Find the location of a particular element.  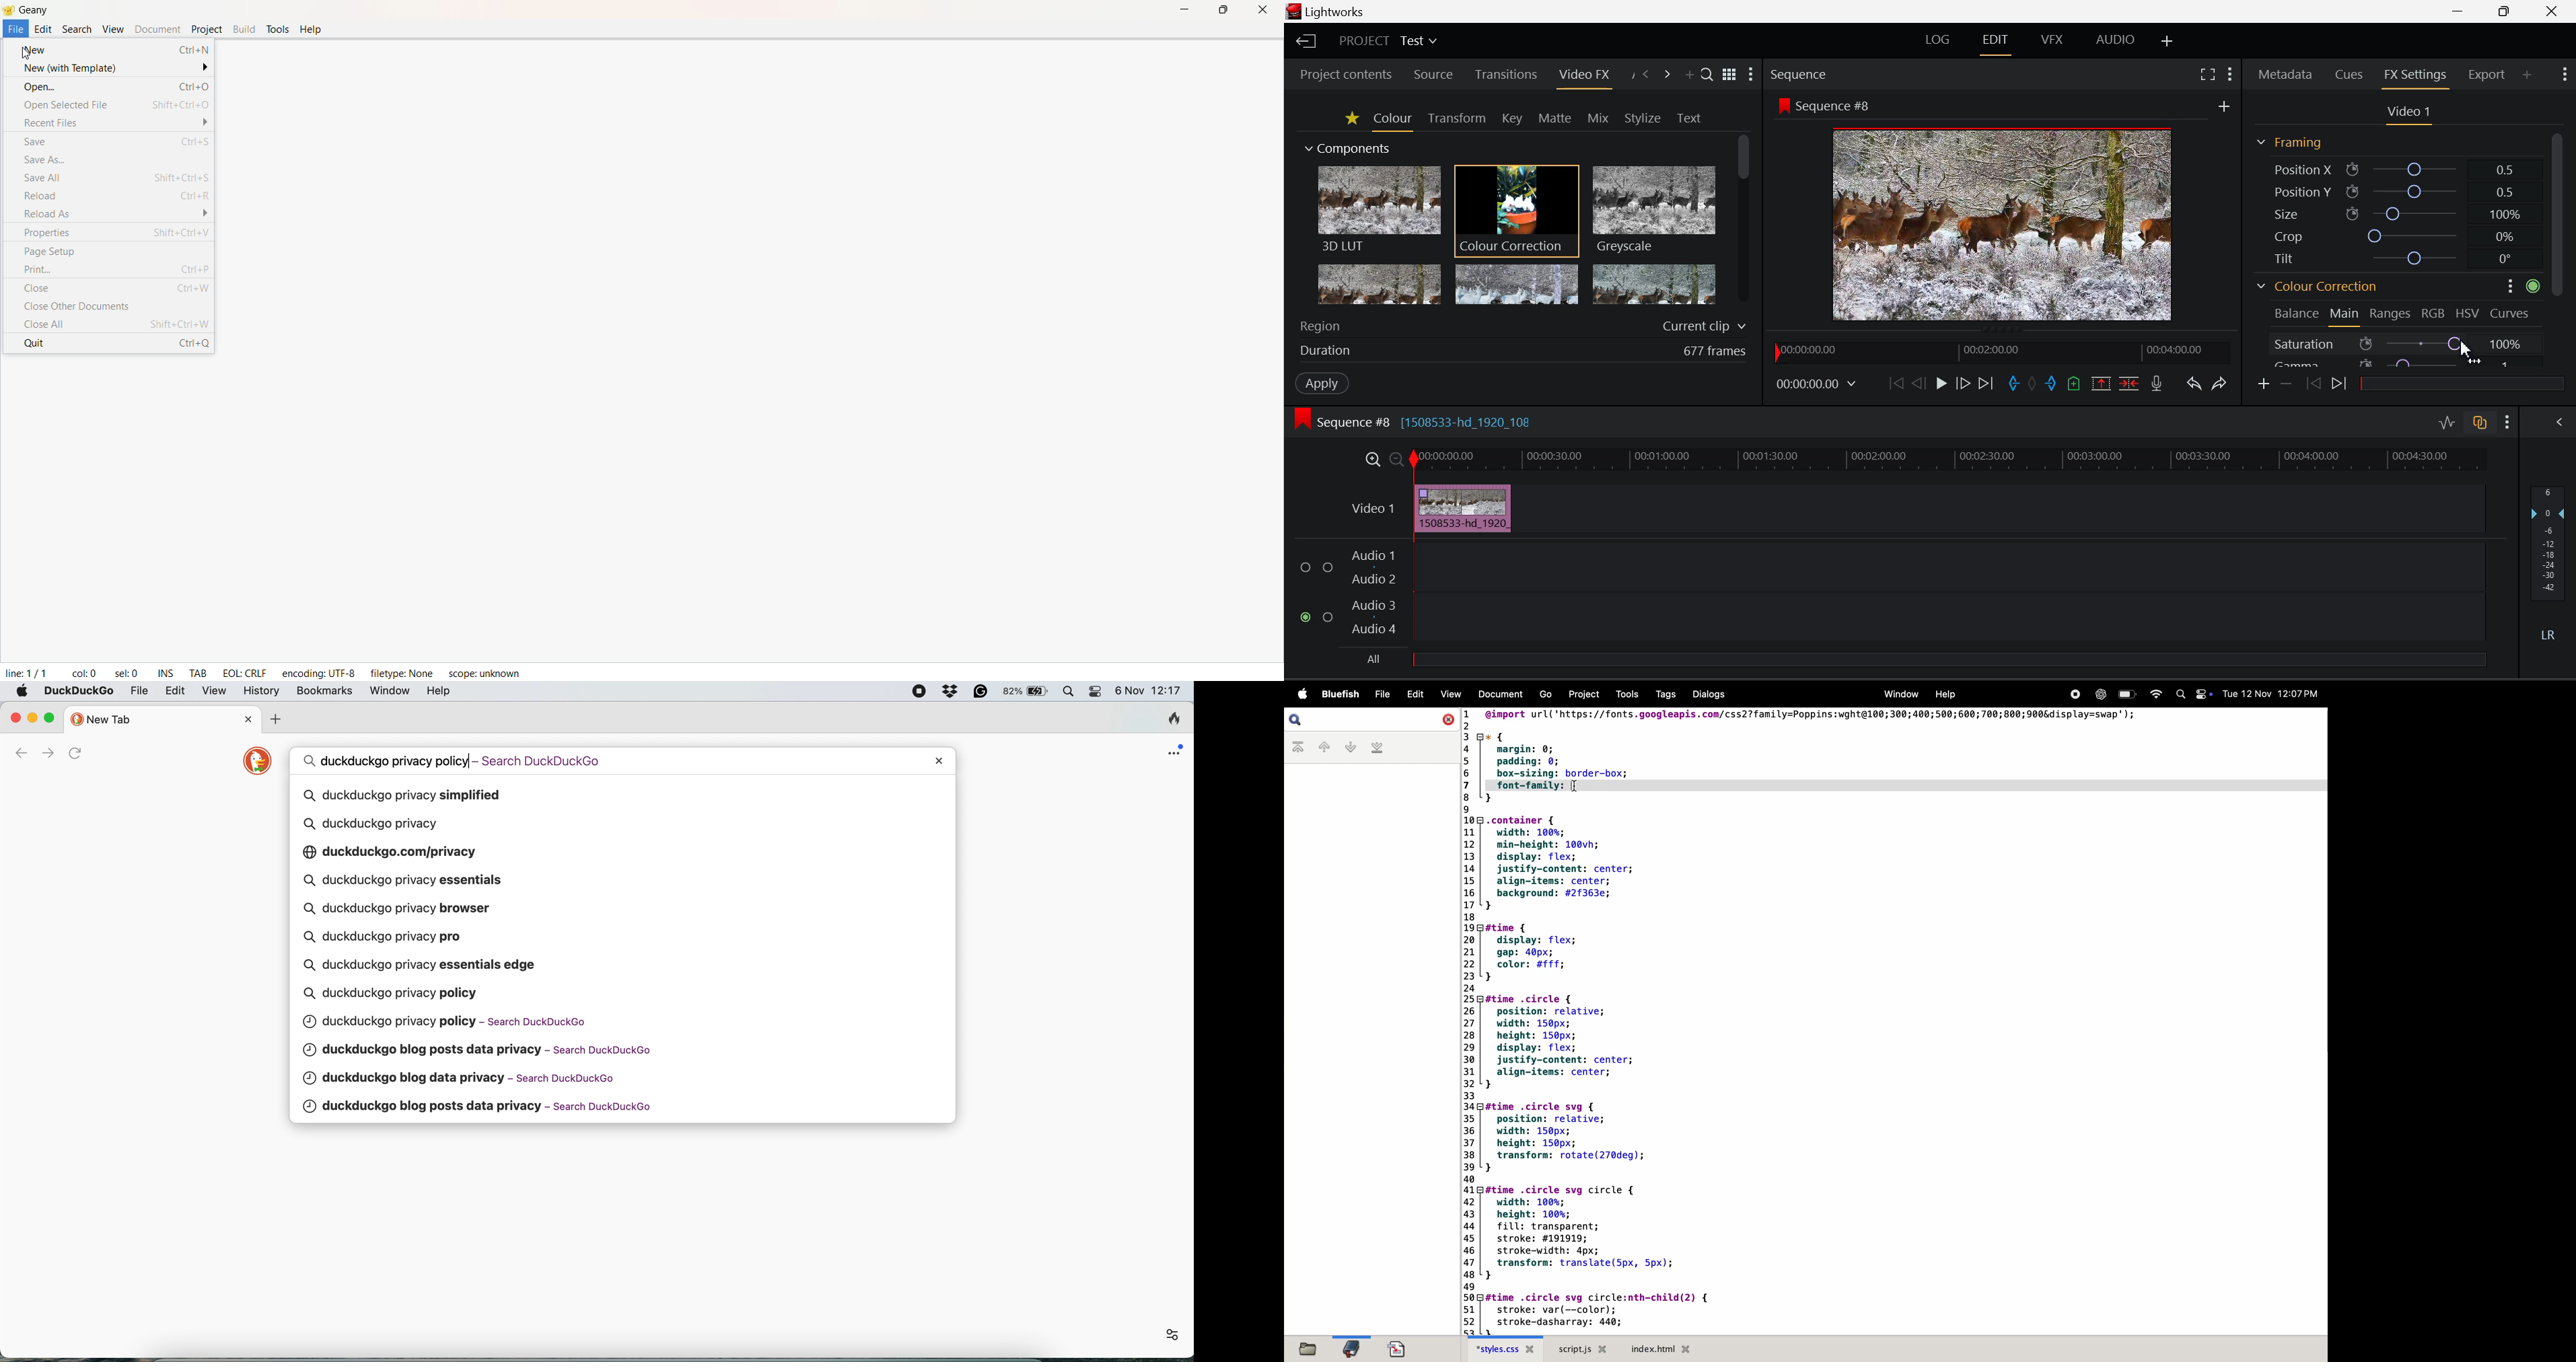

Export is located at coordinates (2487, 75).